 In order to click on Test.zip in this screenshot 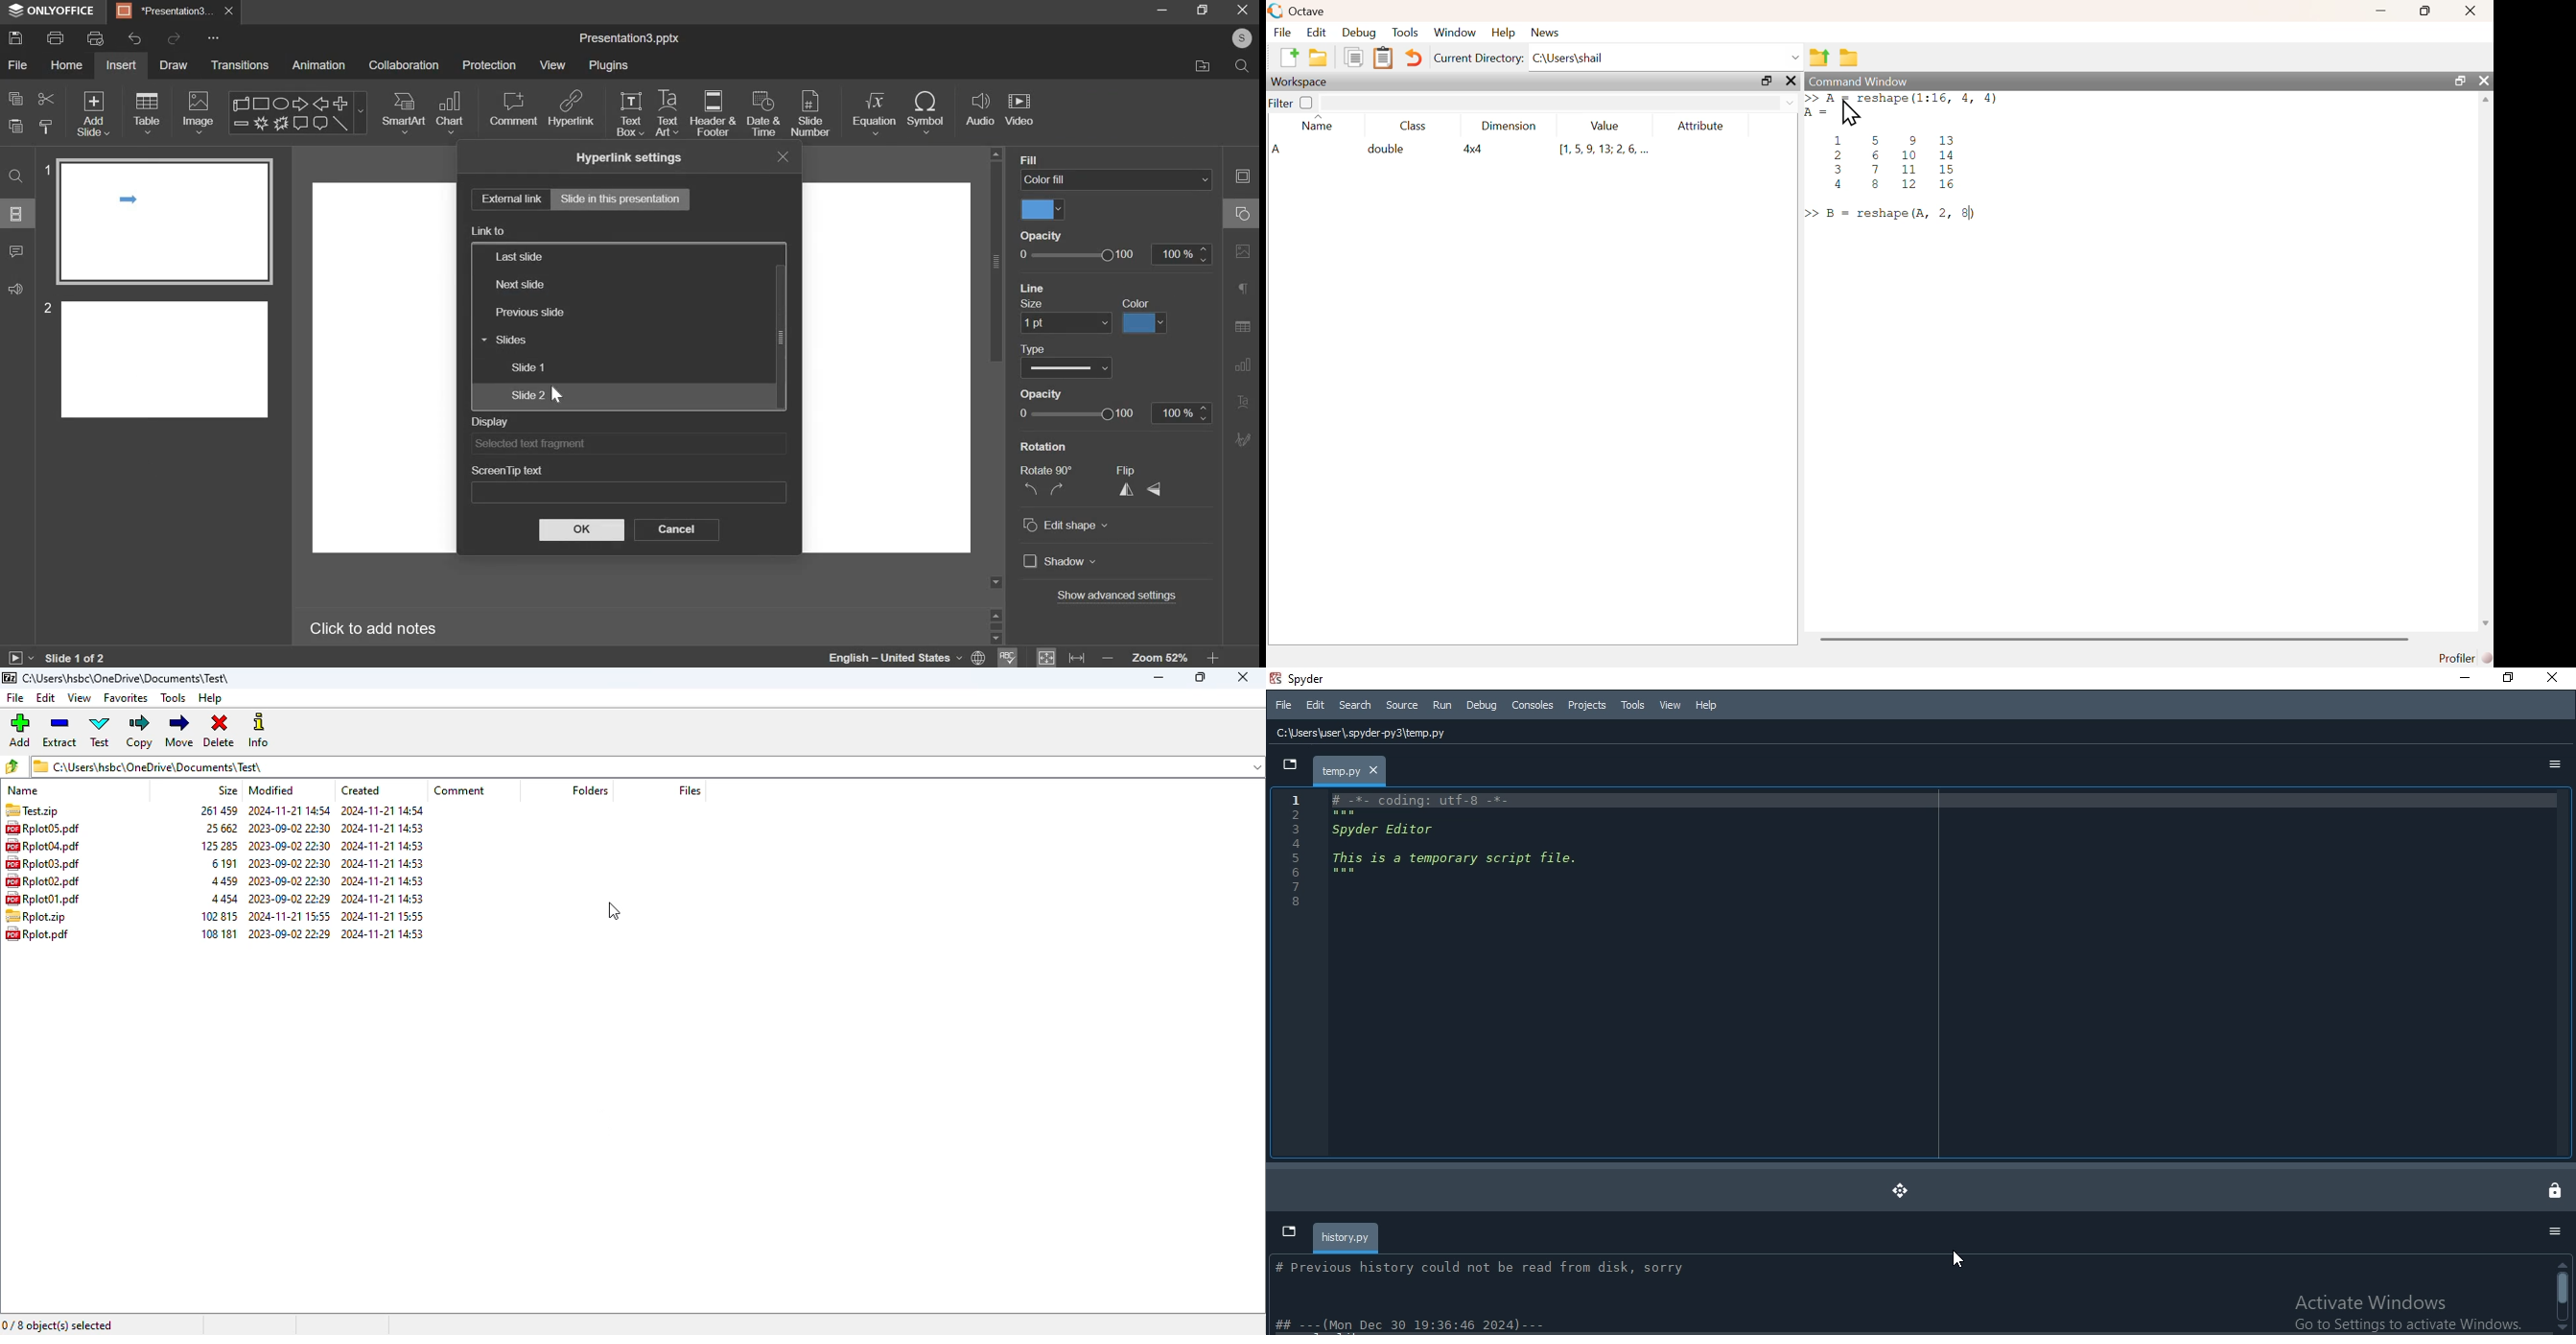, I will do `click(32, 810)`.